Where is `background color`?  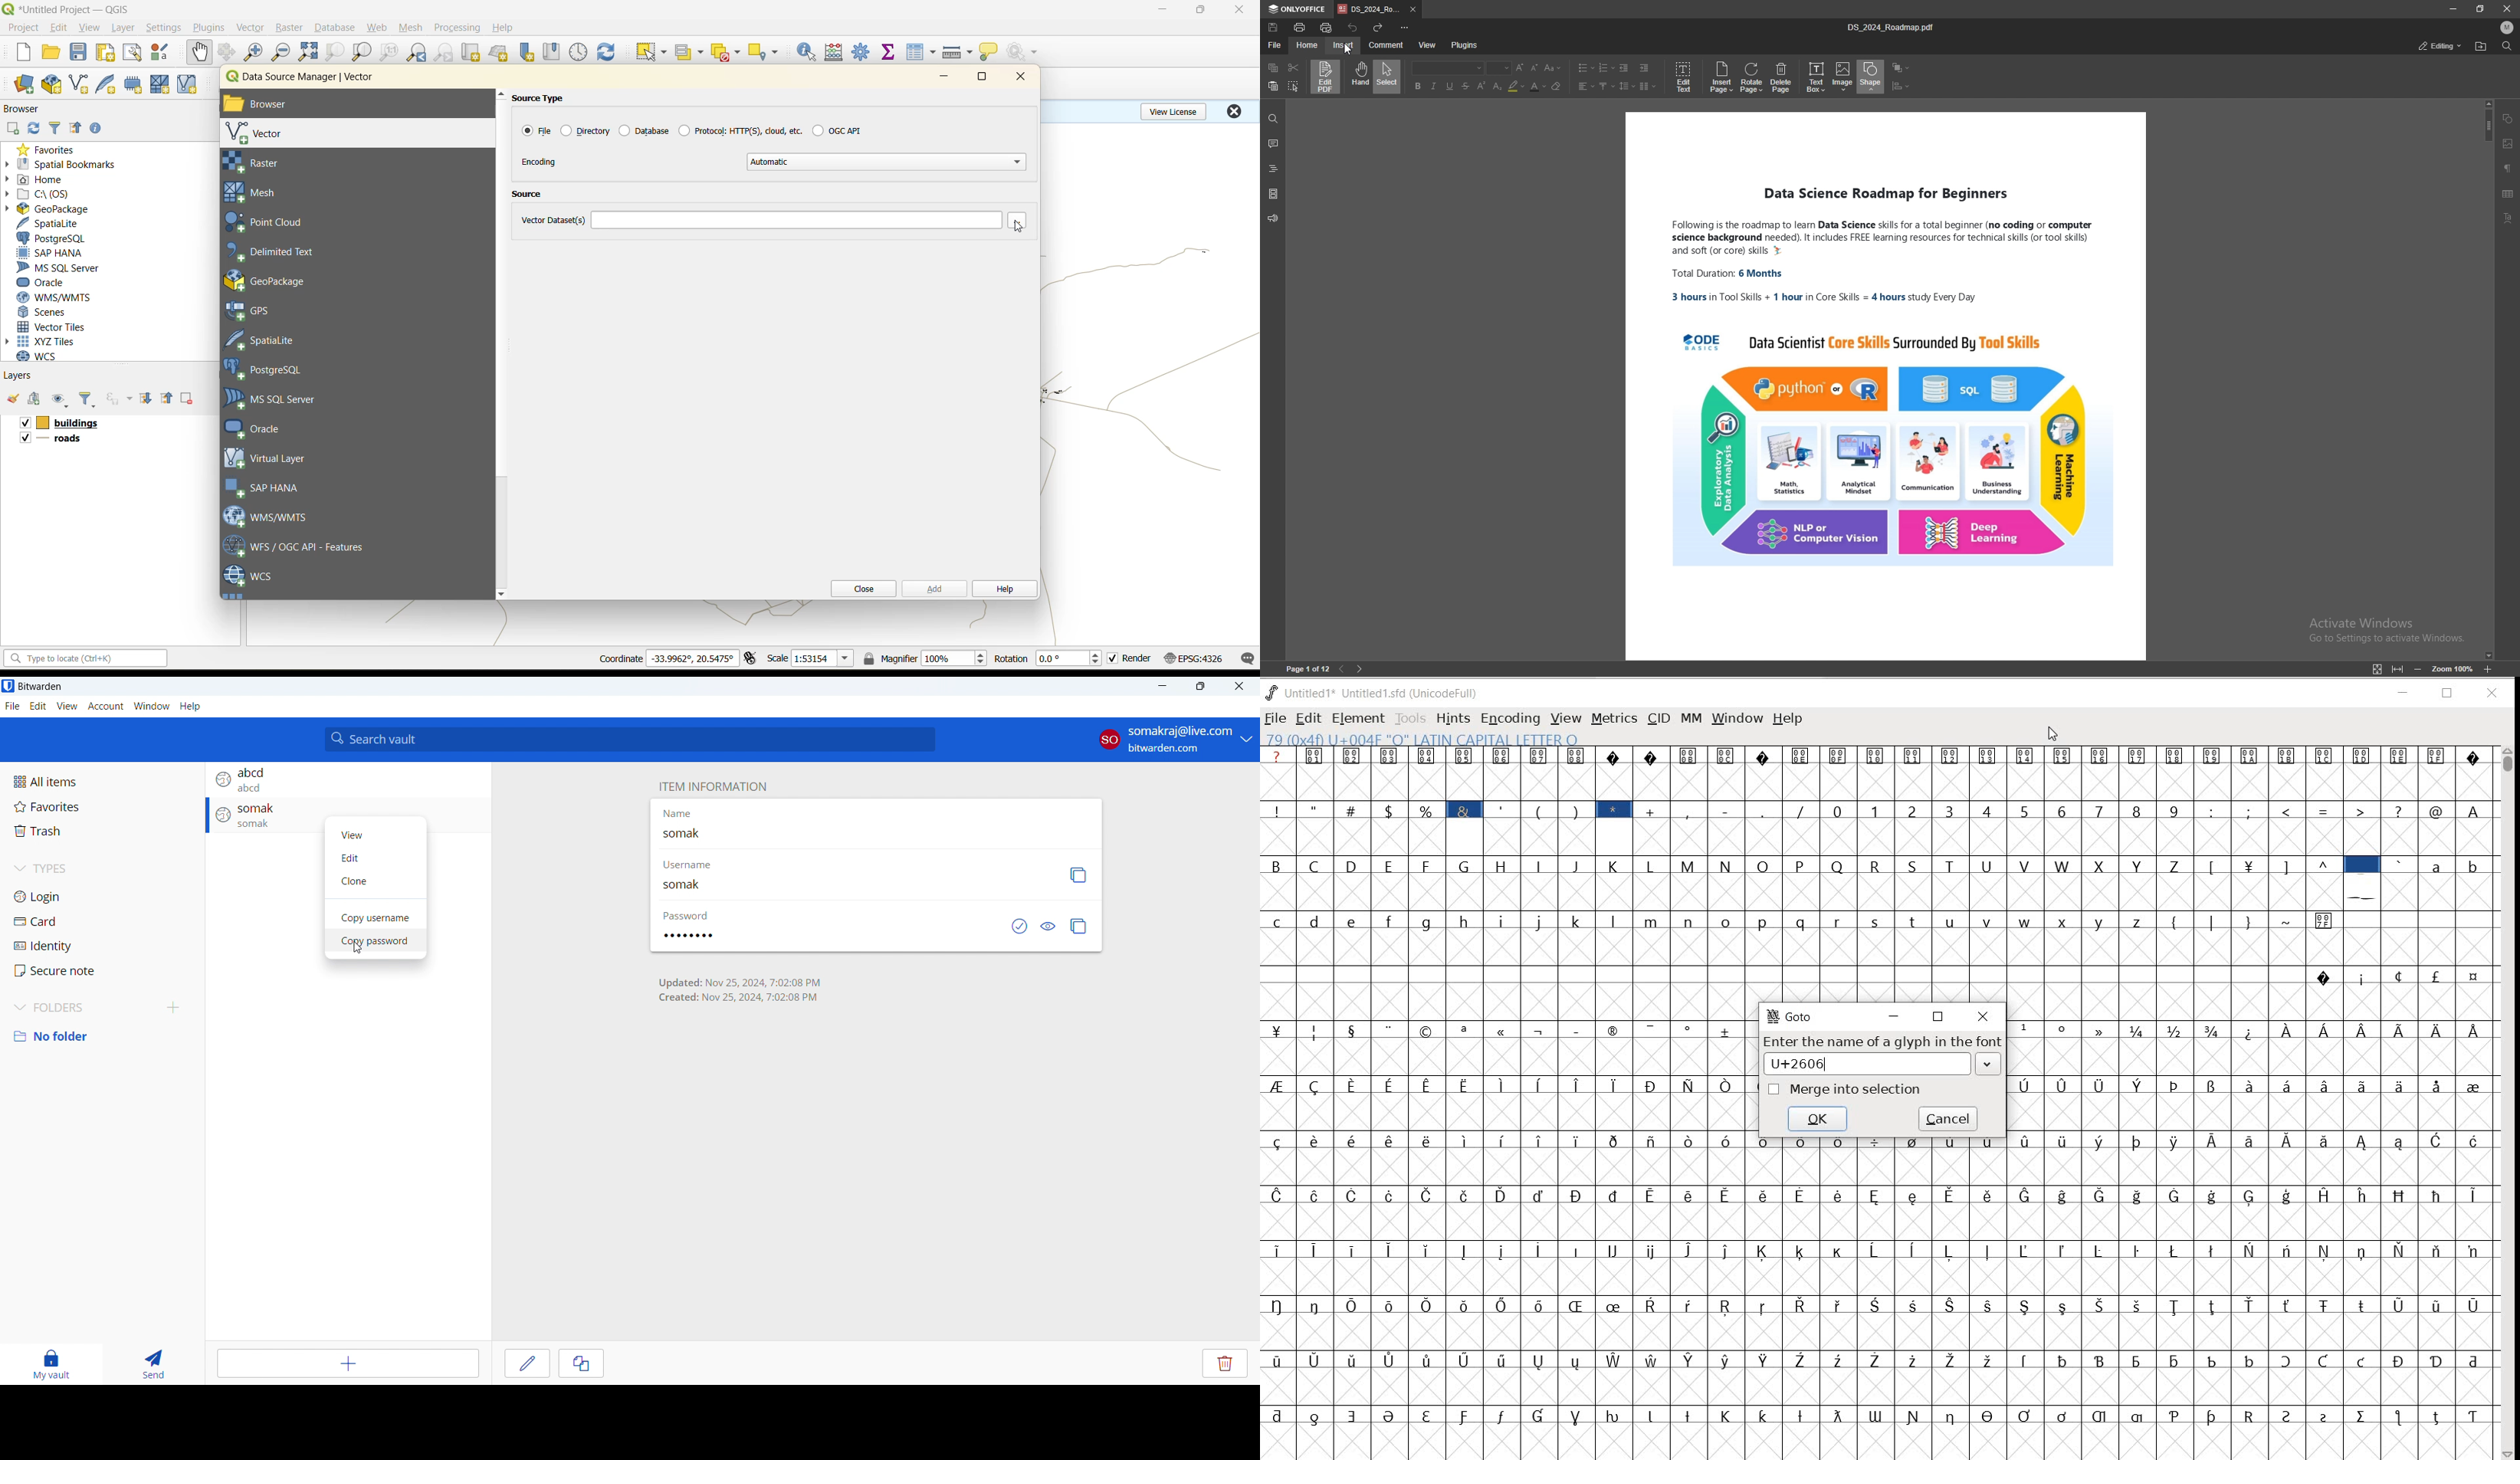 background color is located at coordinates (1517, 86).